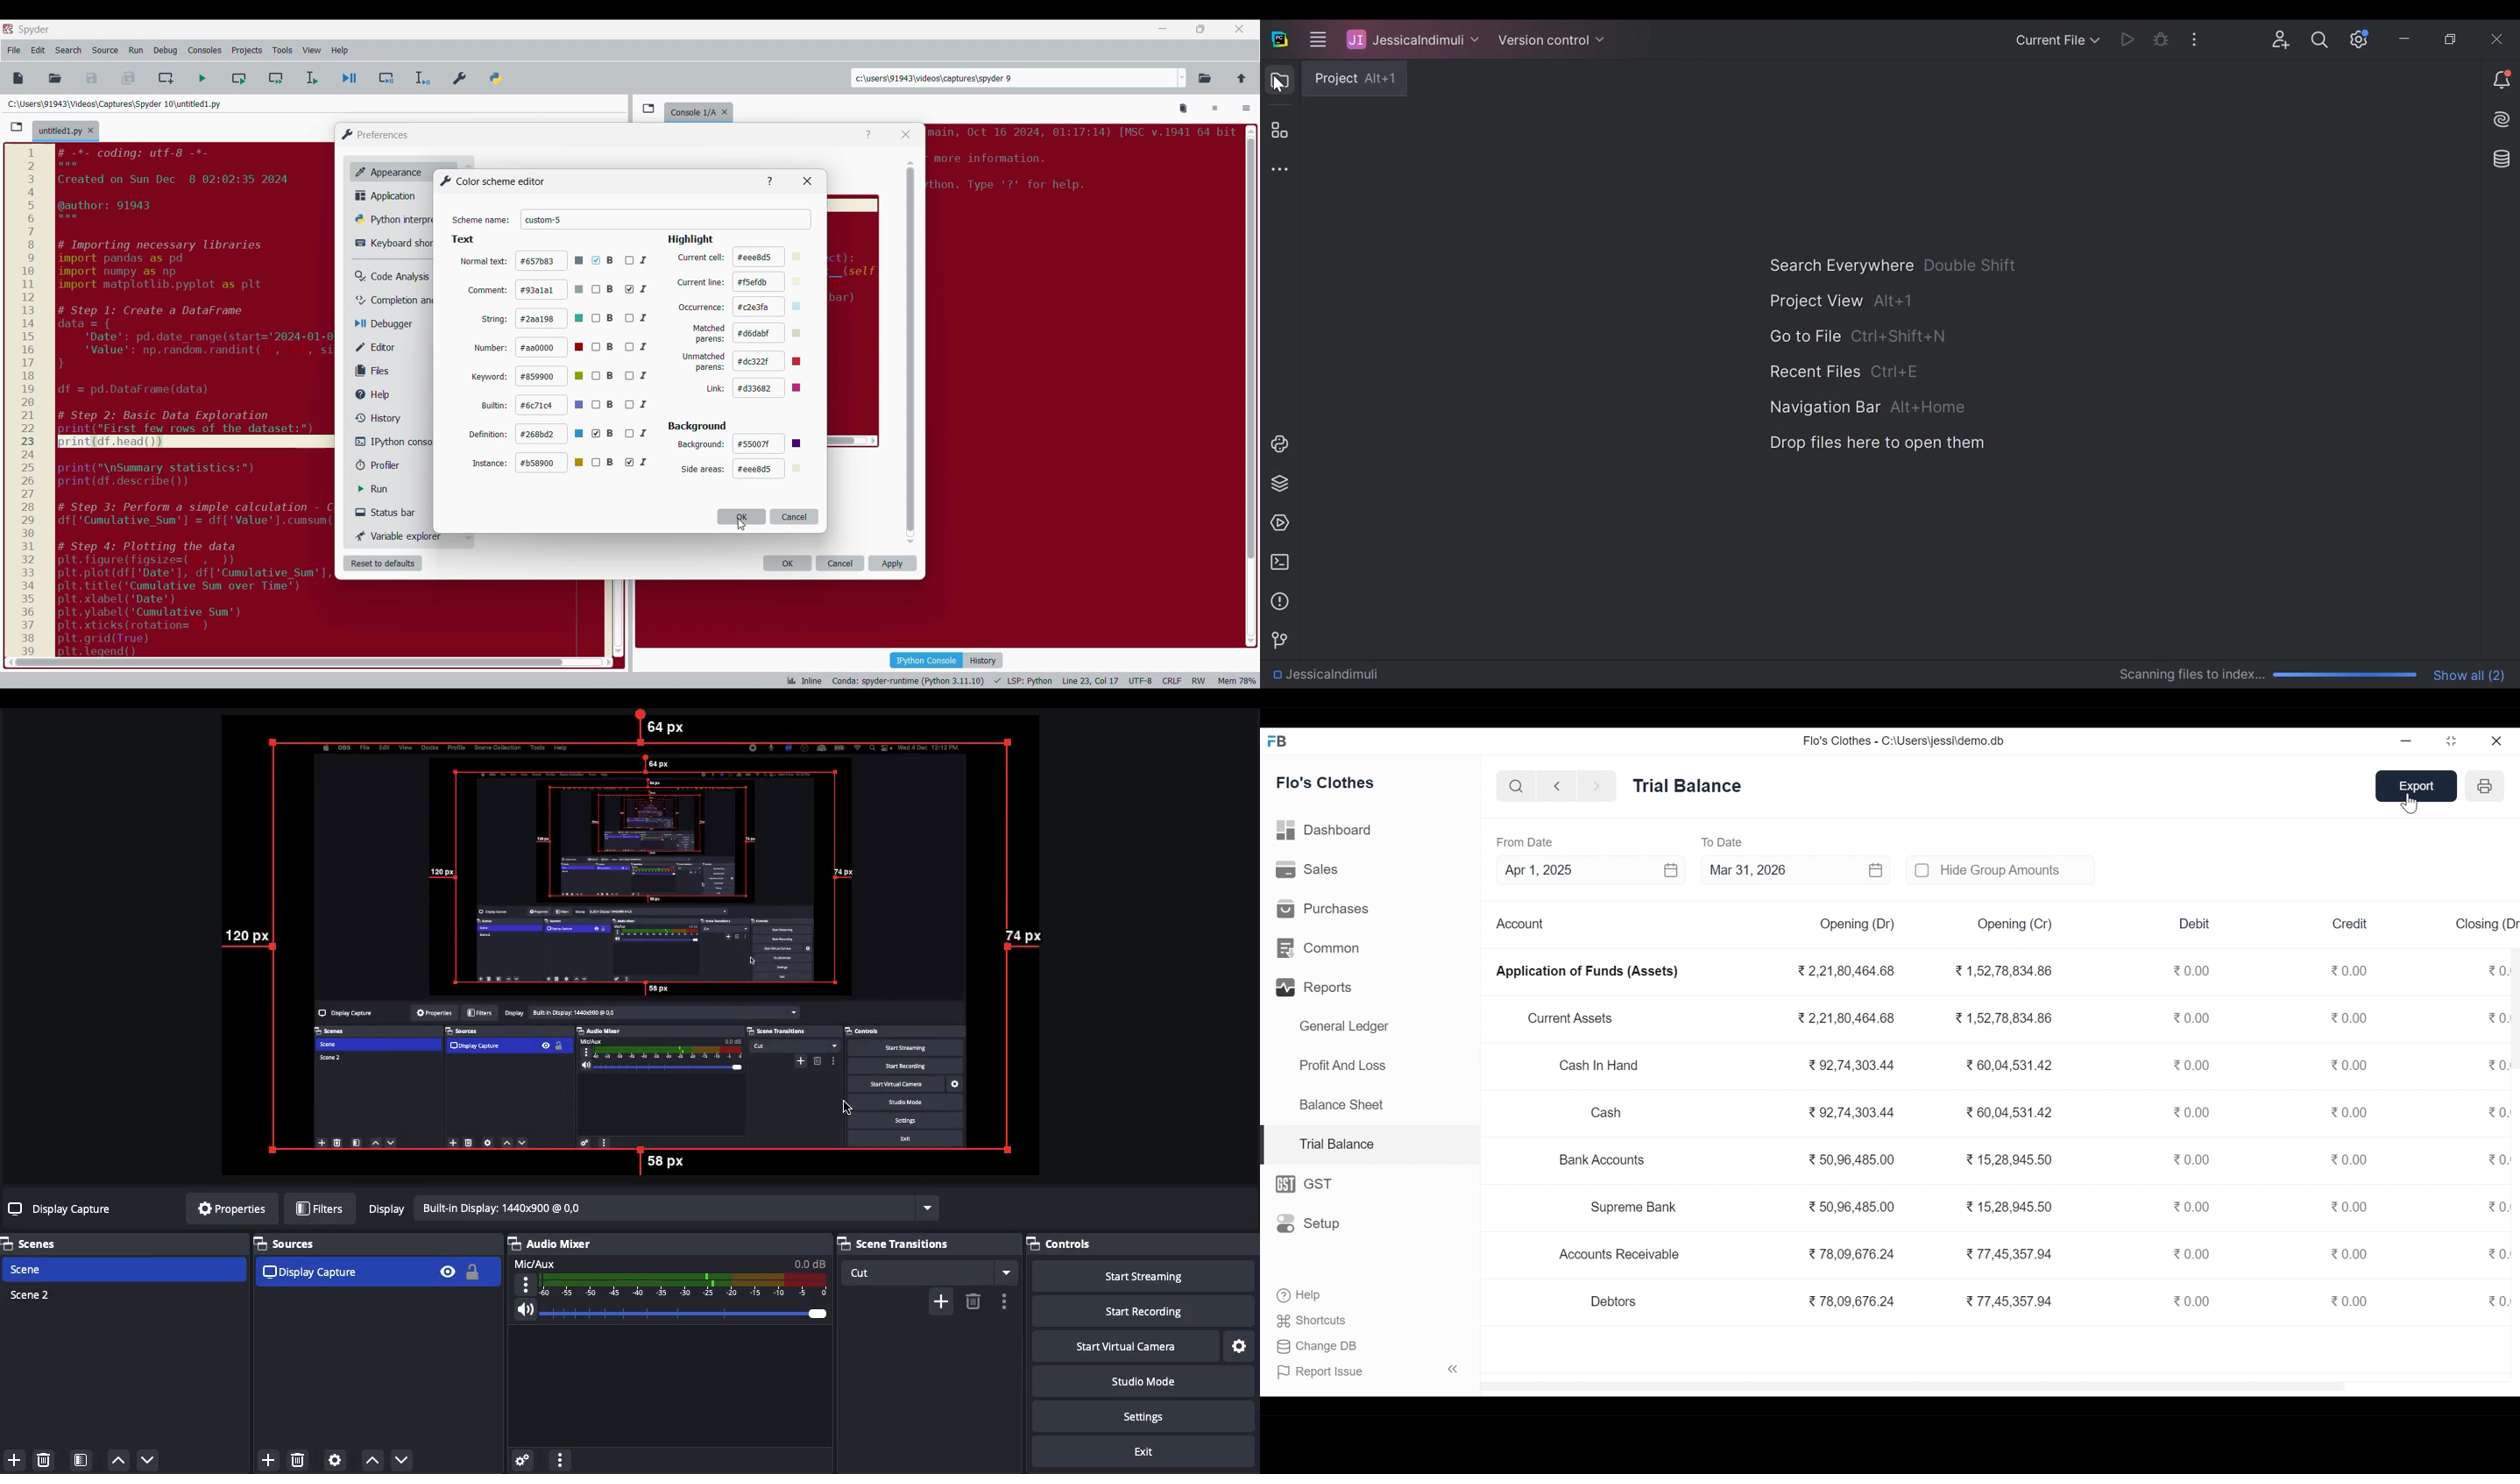 Image resolution: width=2520 pixels, height=1484 pixels. I want to click on 92,74,303.44, so click(1851, 1112).